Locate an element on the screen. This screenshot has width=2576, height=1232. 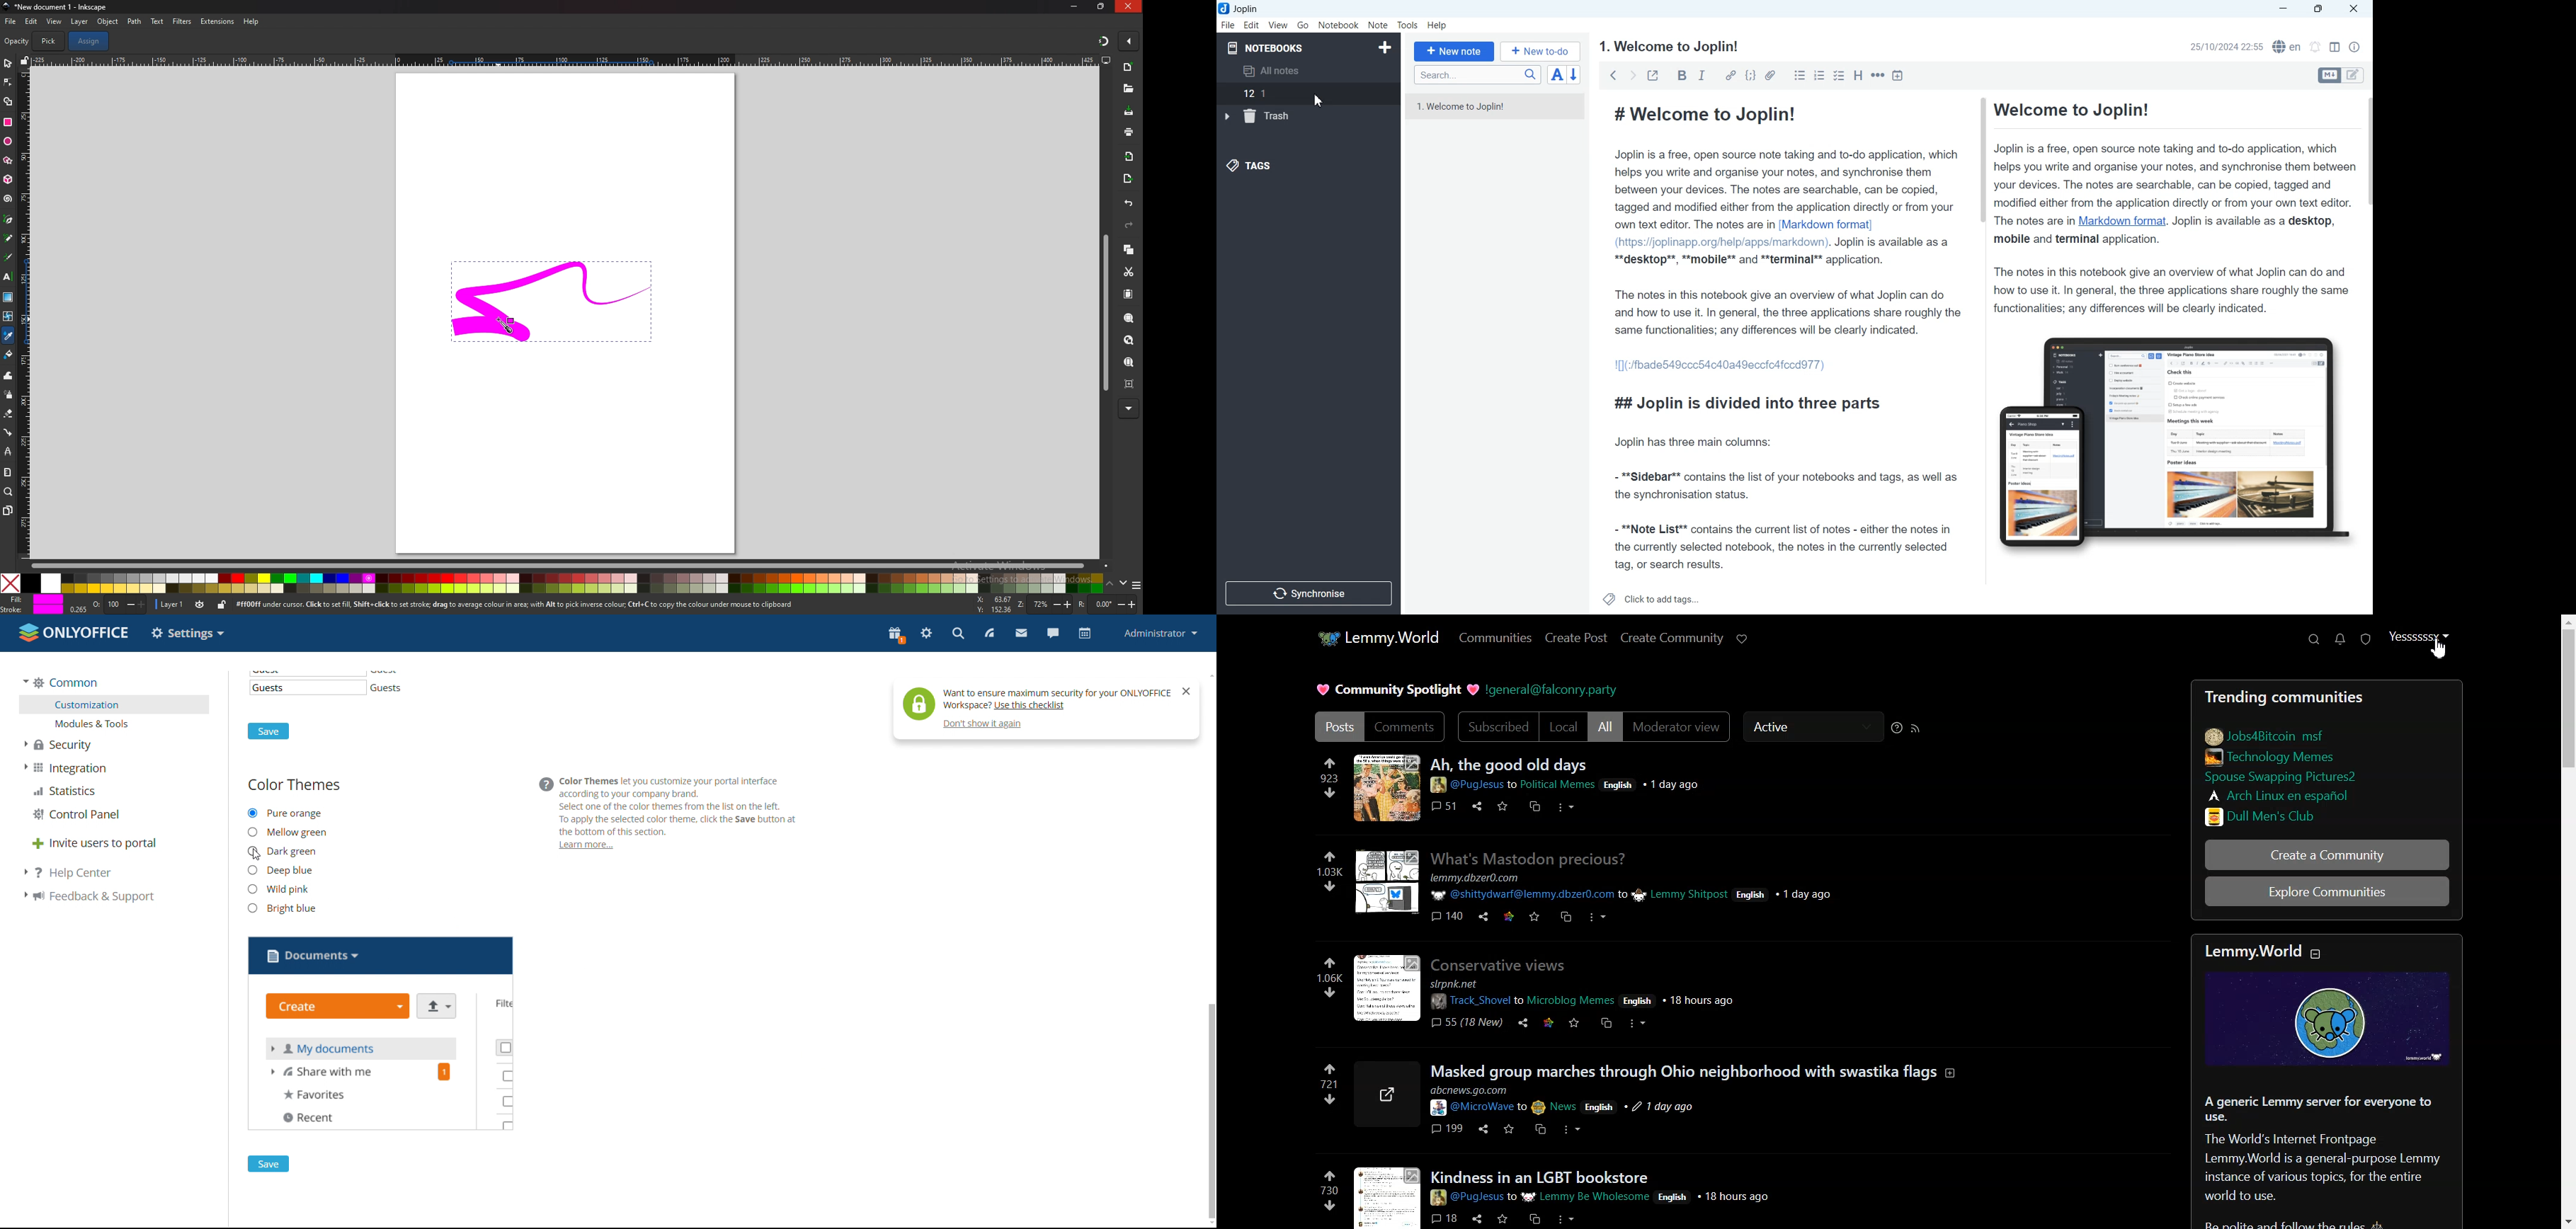
calendar is located at coordinates (1083, 635).